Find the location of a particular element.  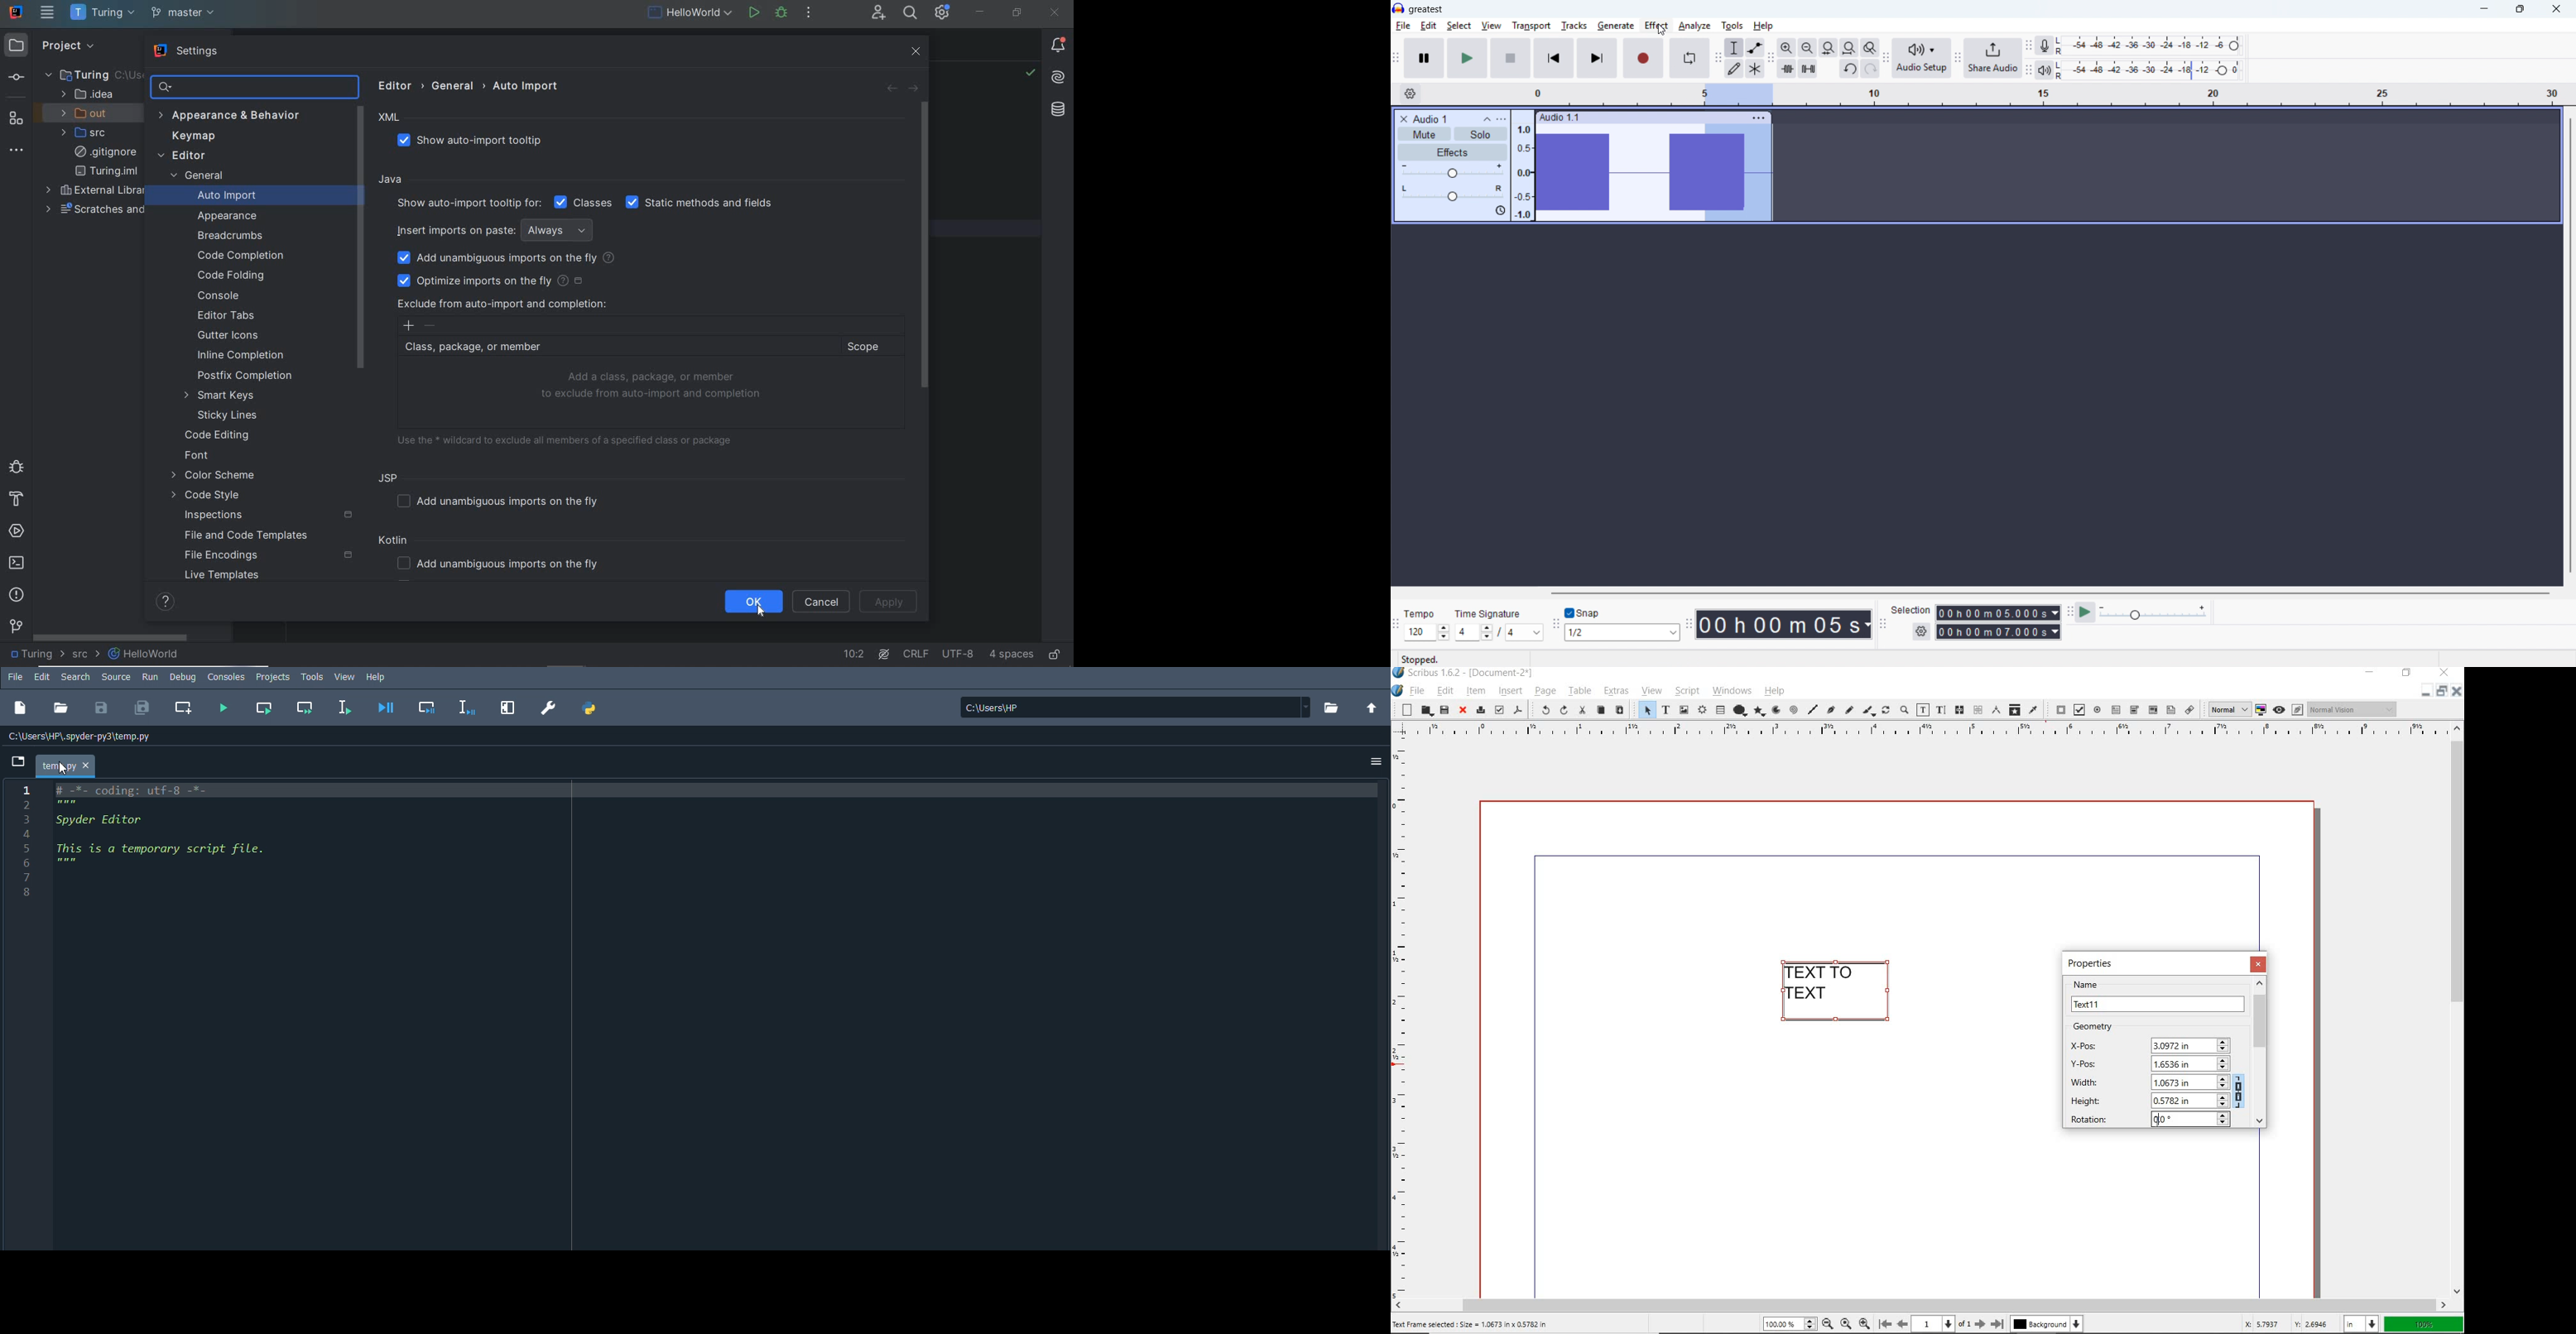

Timeline settings  is located at coordinates (1410, 94).